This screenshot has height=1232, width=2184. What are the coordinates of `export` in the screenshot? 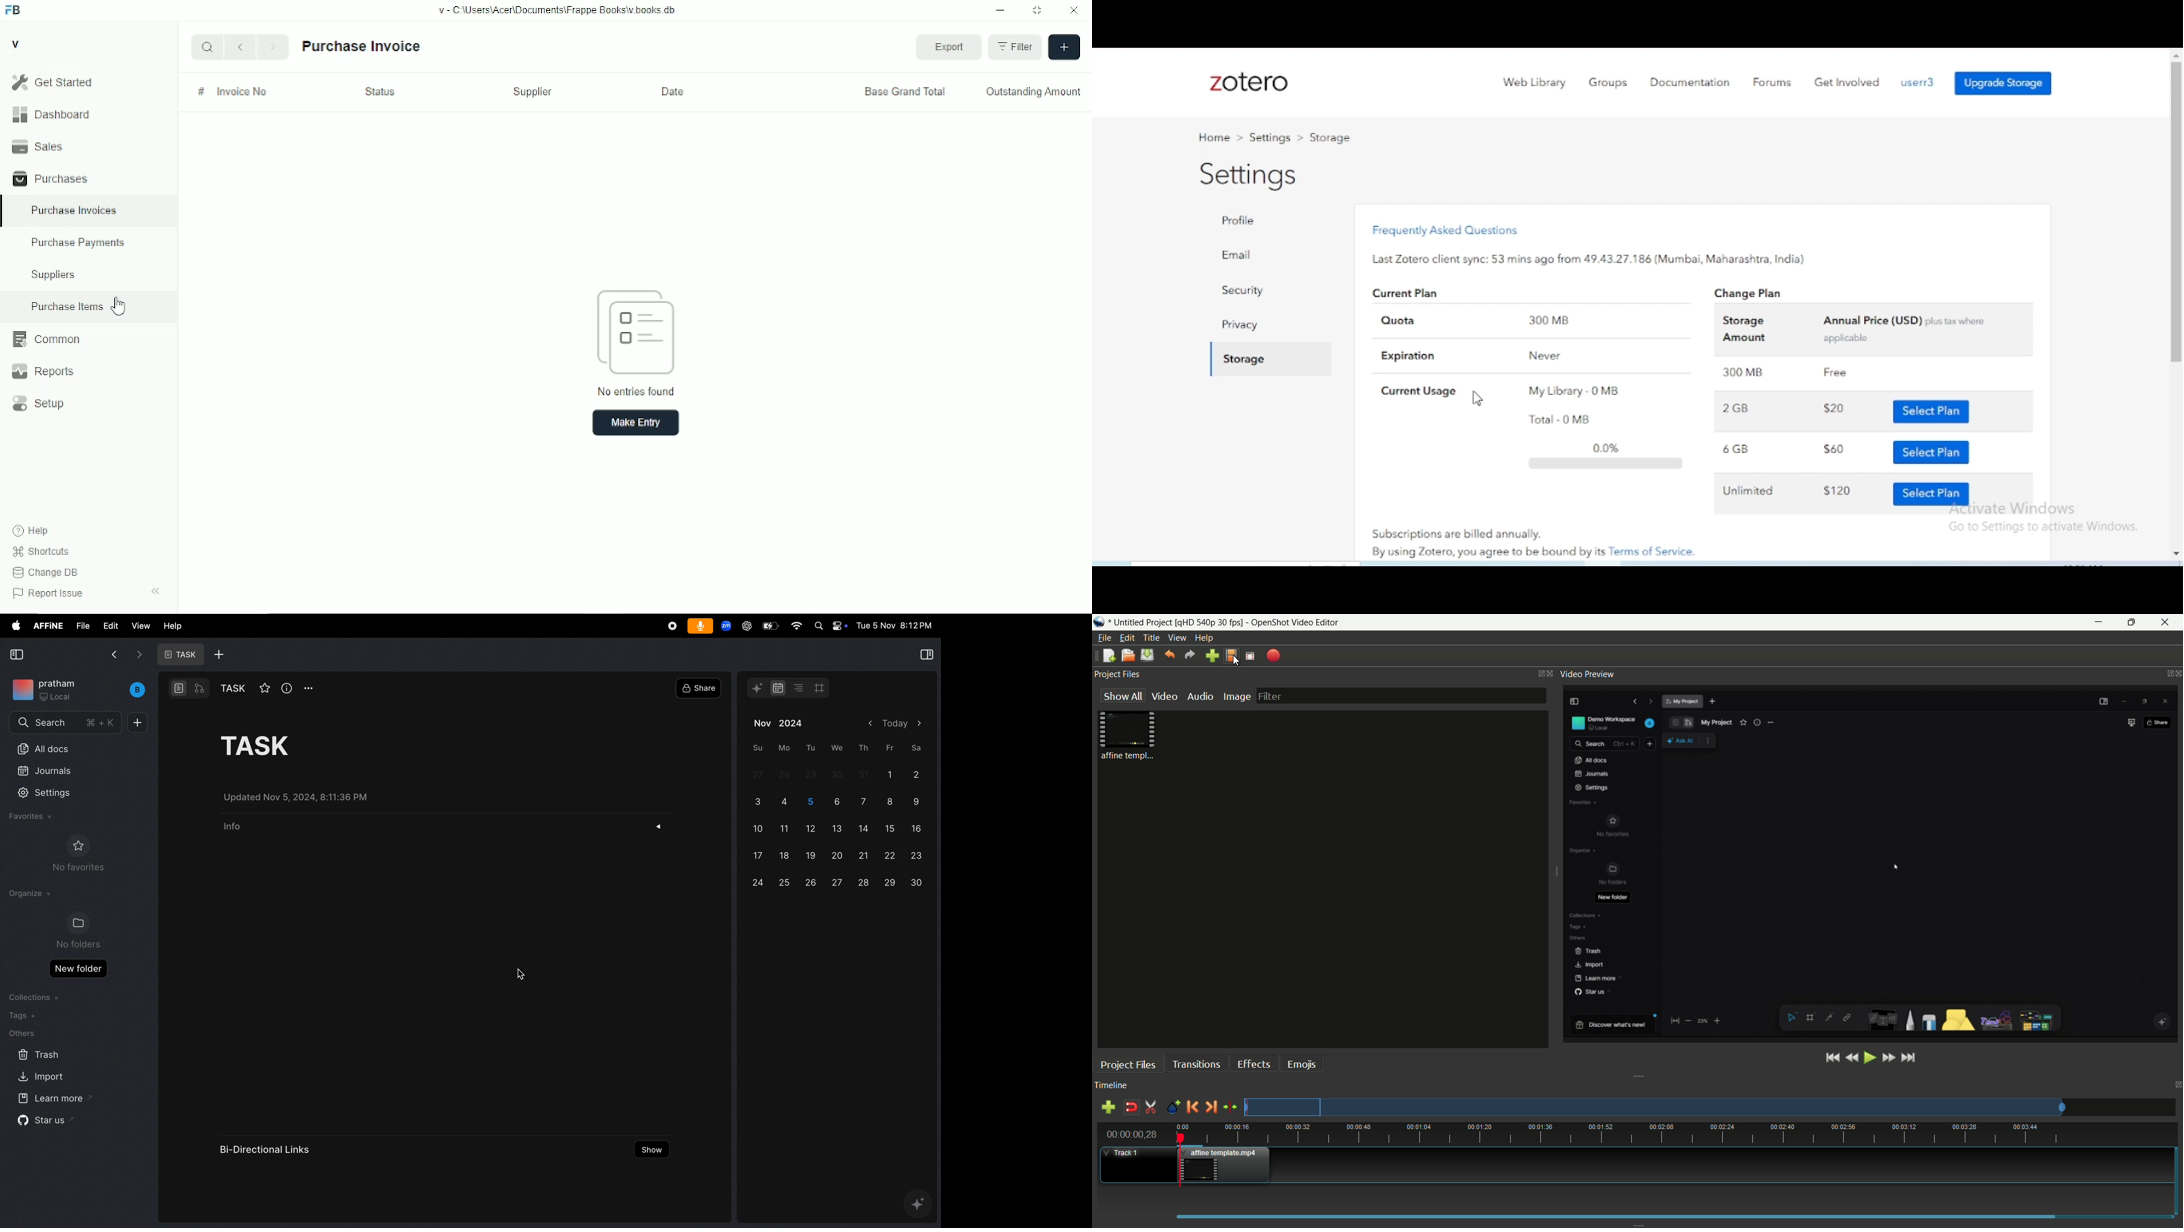 It's located at (950, 47).